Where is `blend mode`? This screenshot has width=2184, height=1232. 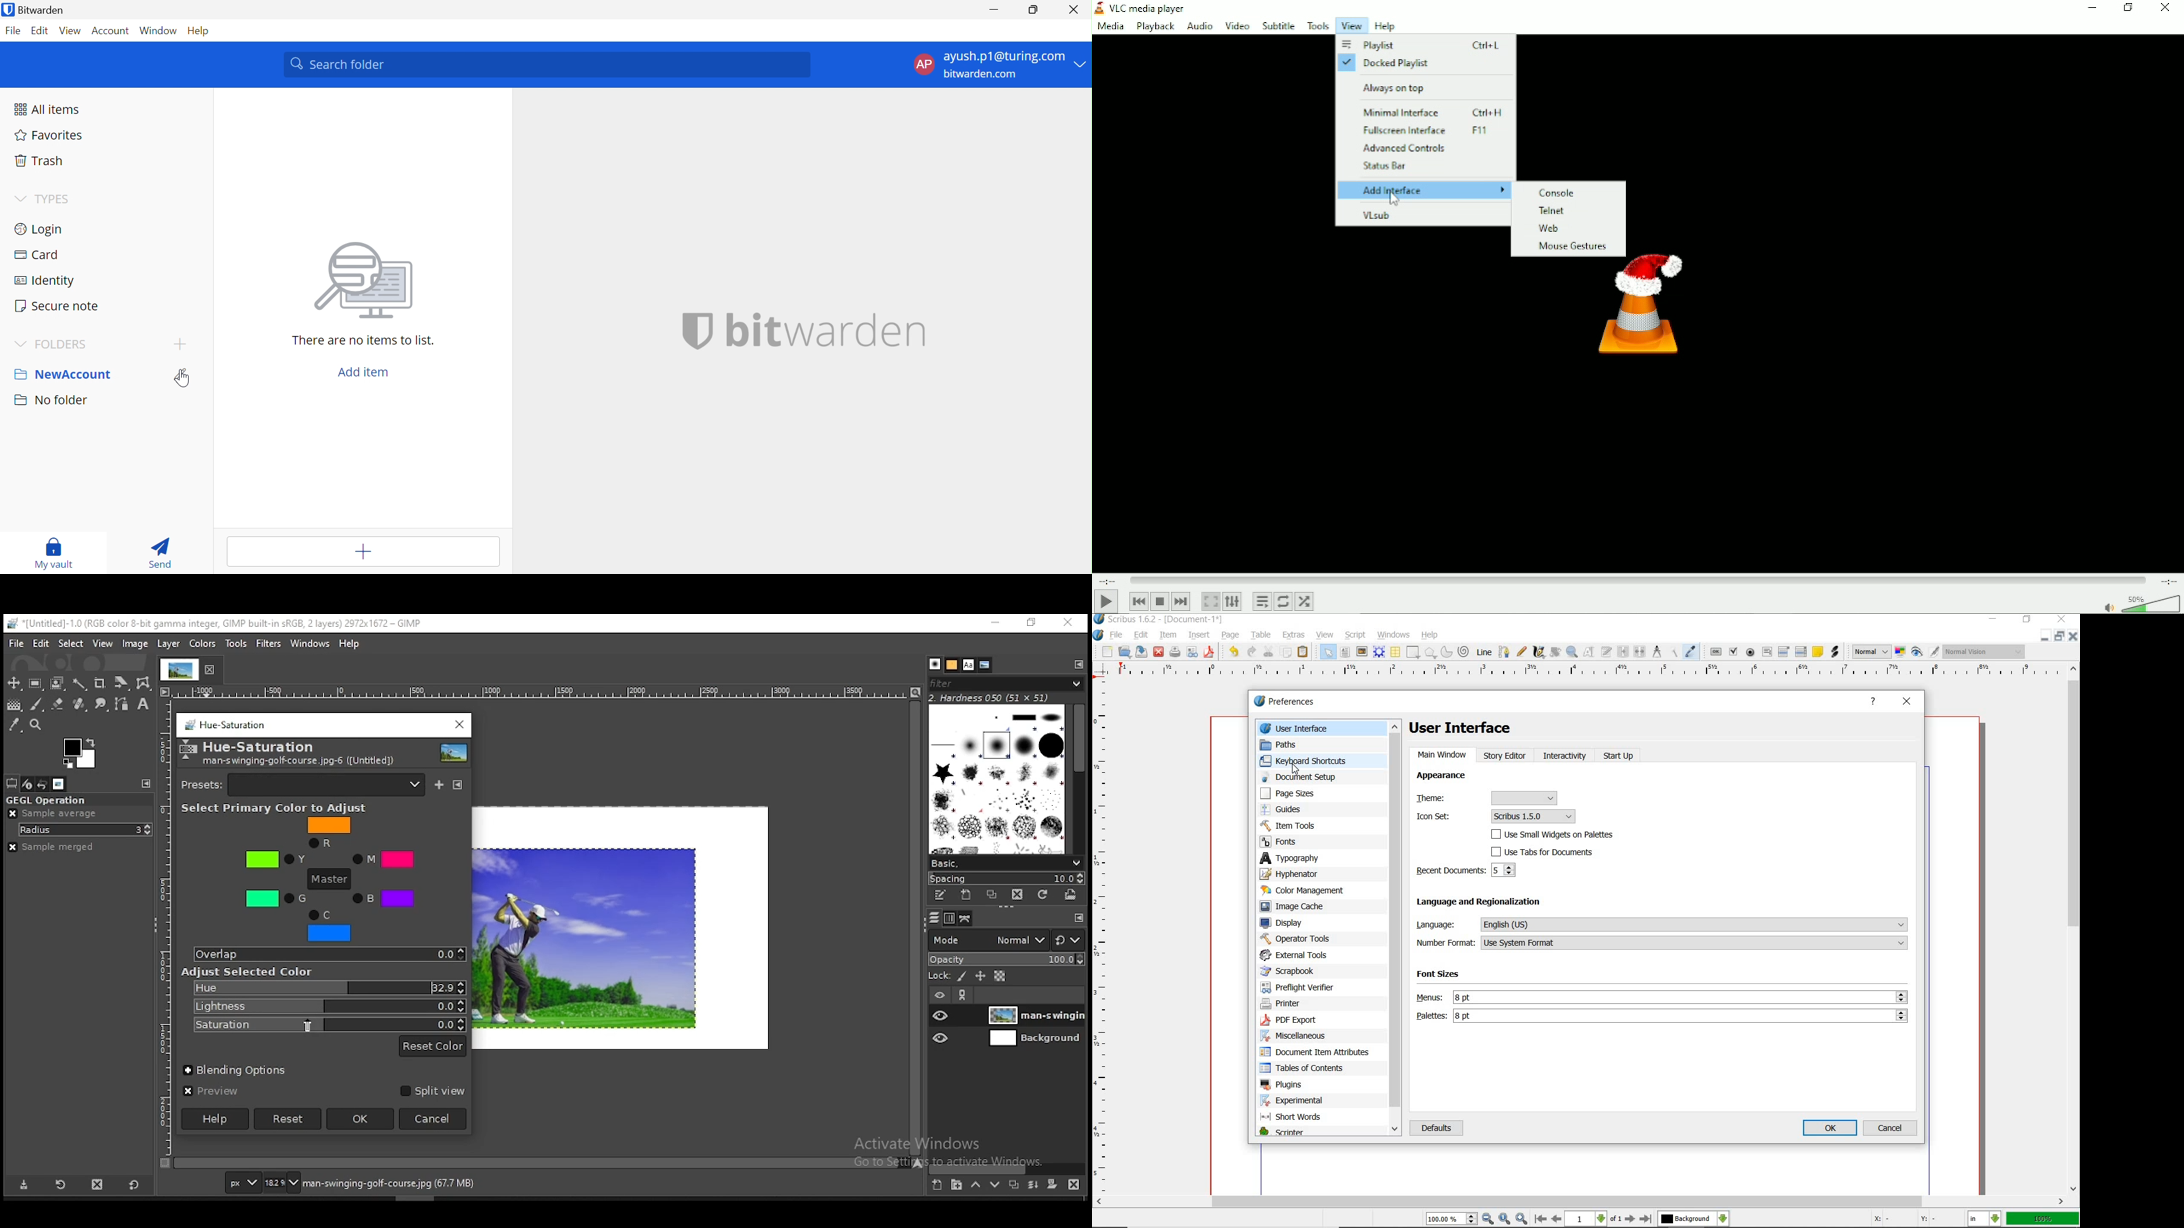 blend mode is located at coordinates (1007, 940).